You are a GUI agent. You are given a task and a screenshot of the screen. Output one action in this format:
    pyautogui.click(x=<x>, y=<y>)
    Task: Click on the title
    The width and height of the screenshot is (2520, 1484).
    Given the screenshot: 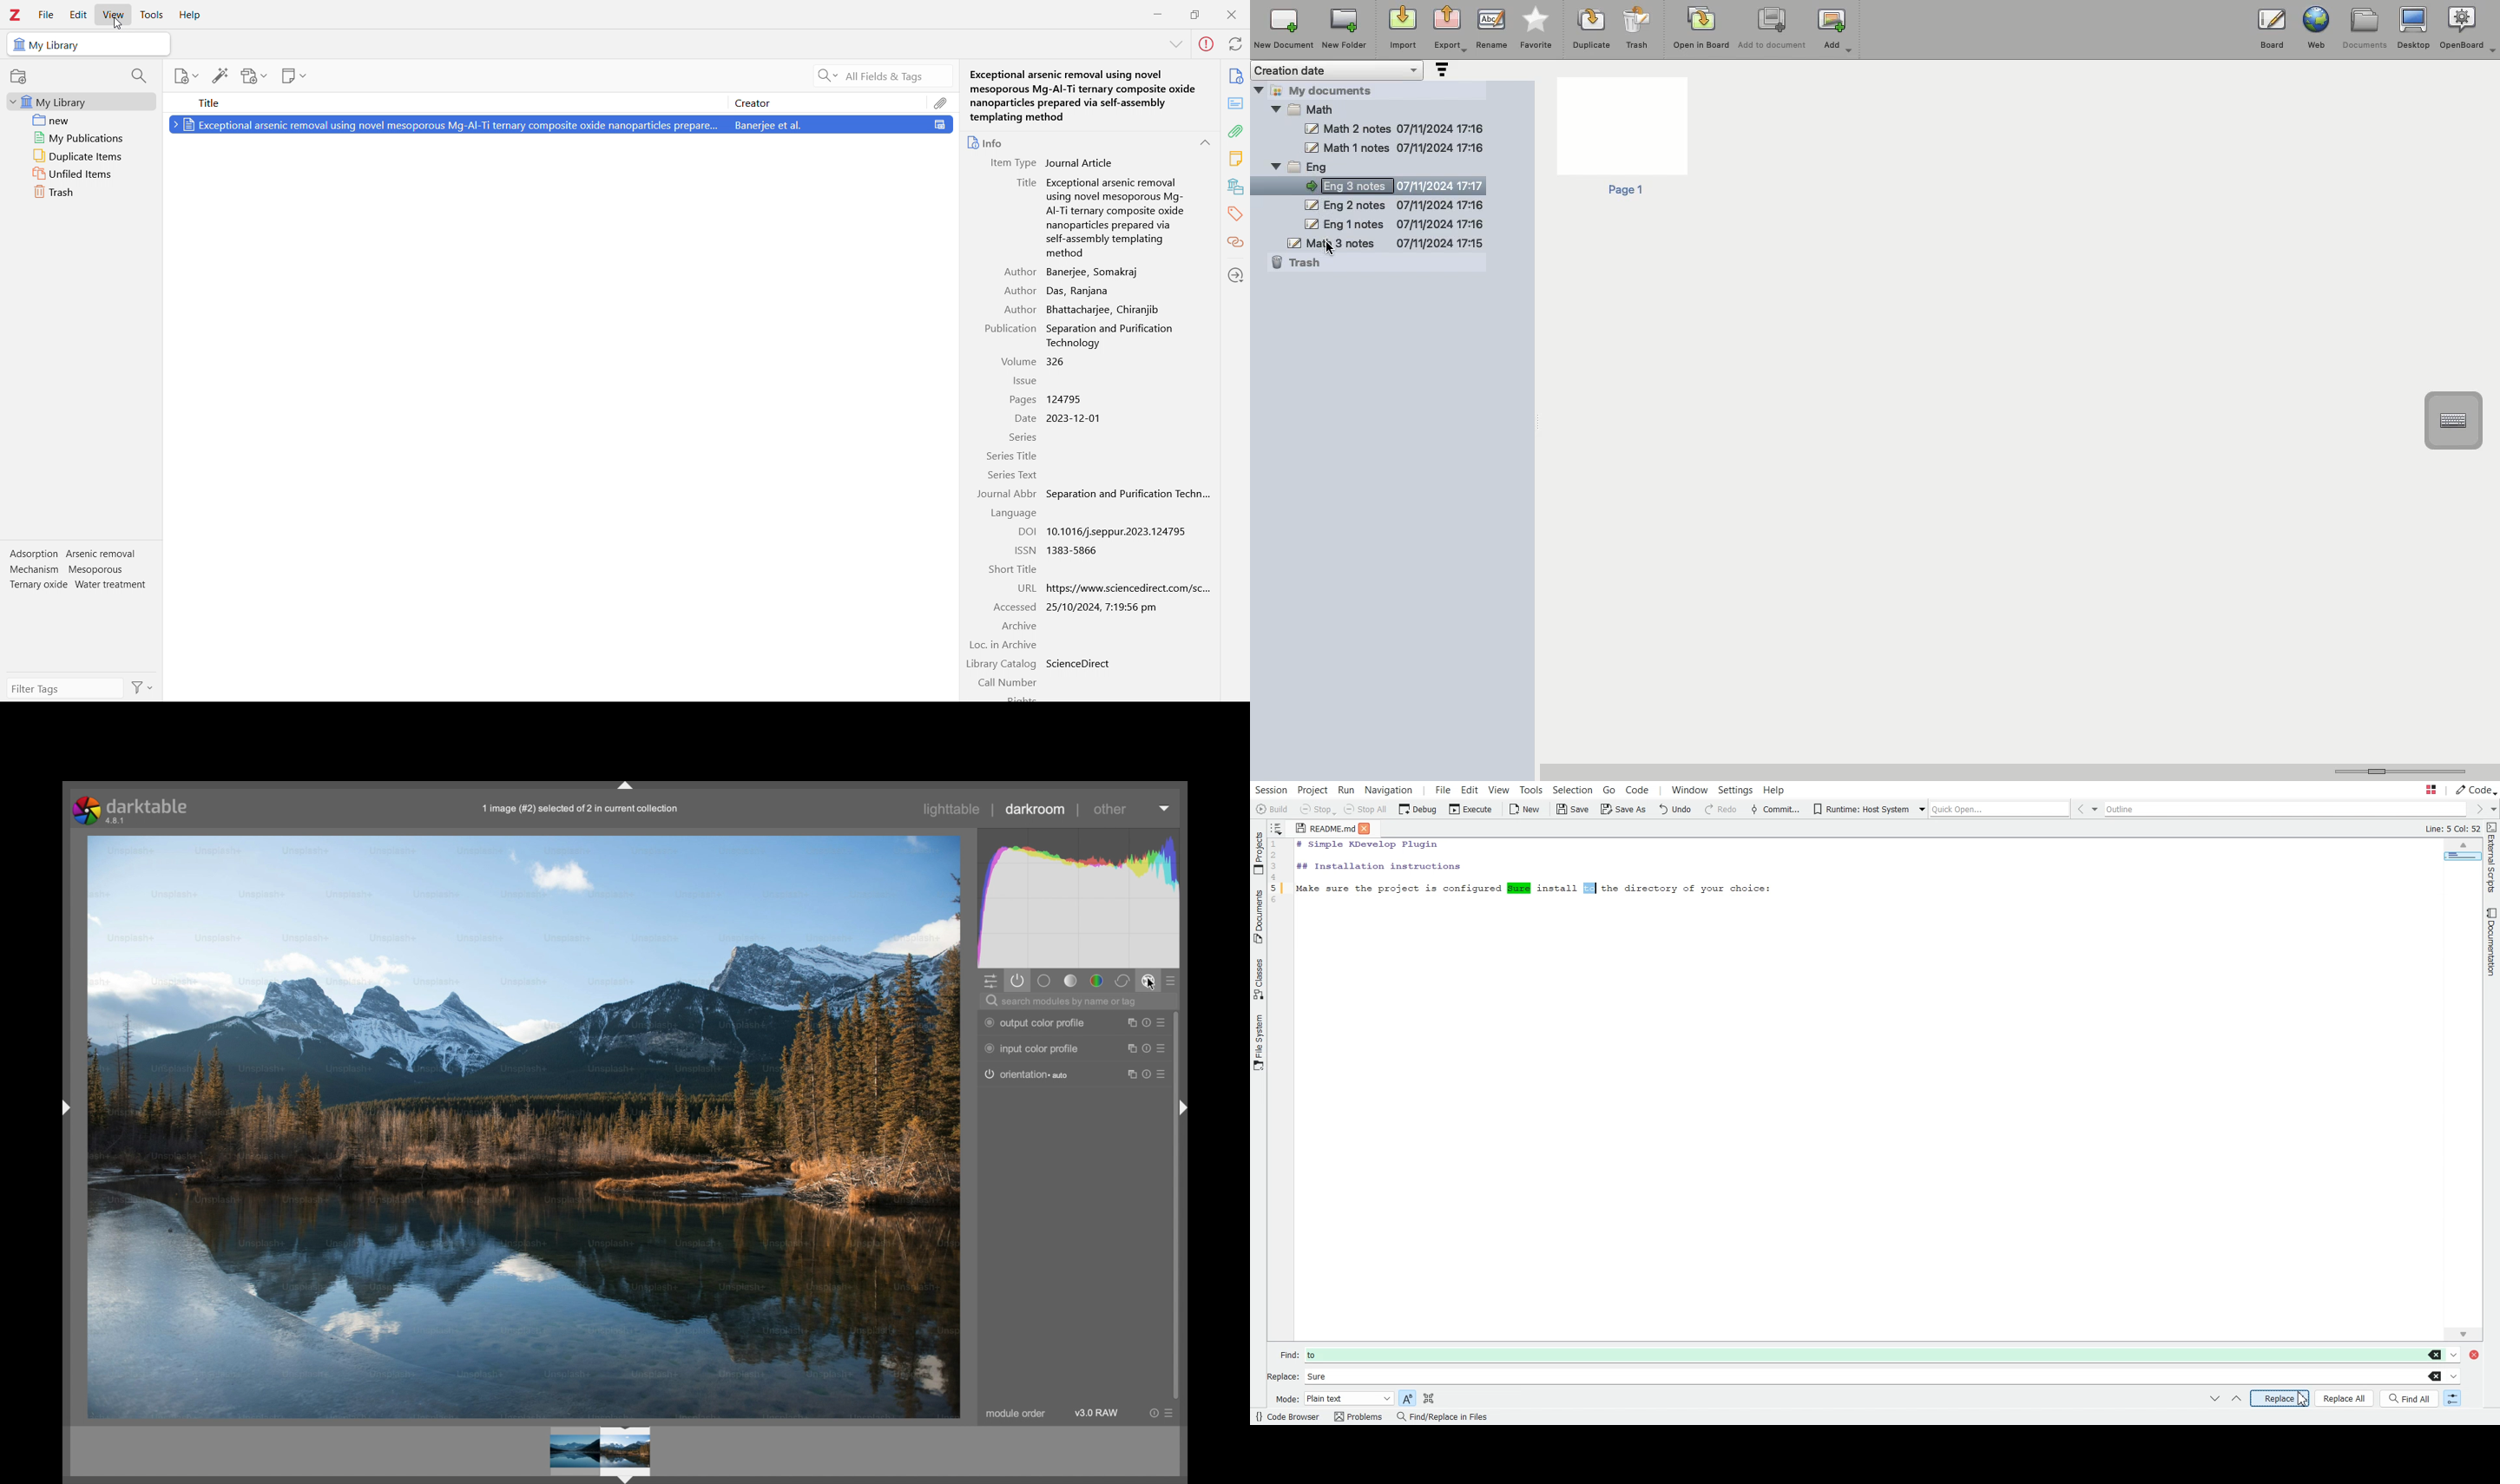 What is the action you would take?
    pyautogui.click(x=447, y=102)
    